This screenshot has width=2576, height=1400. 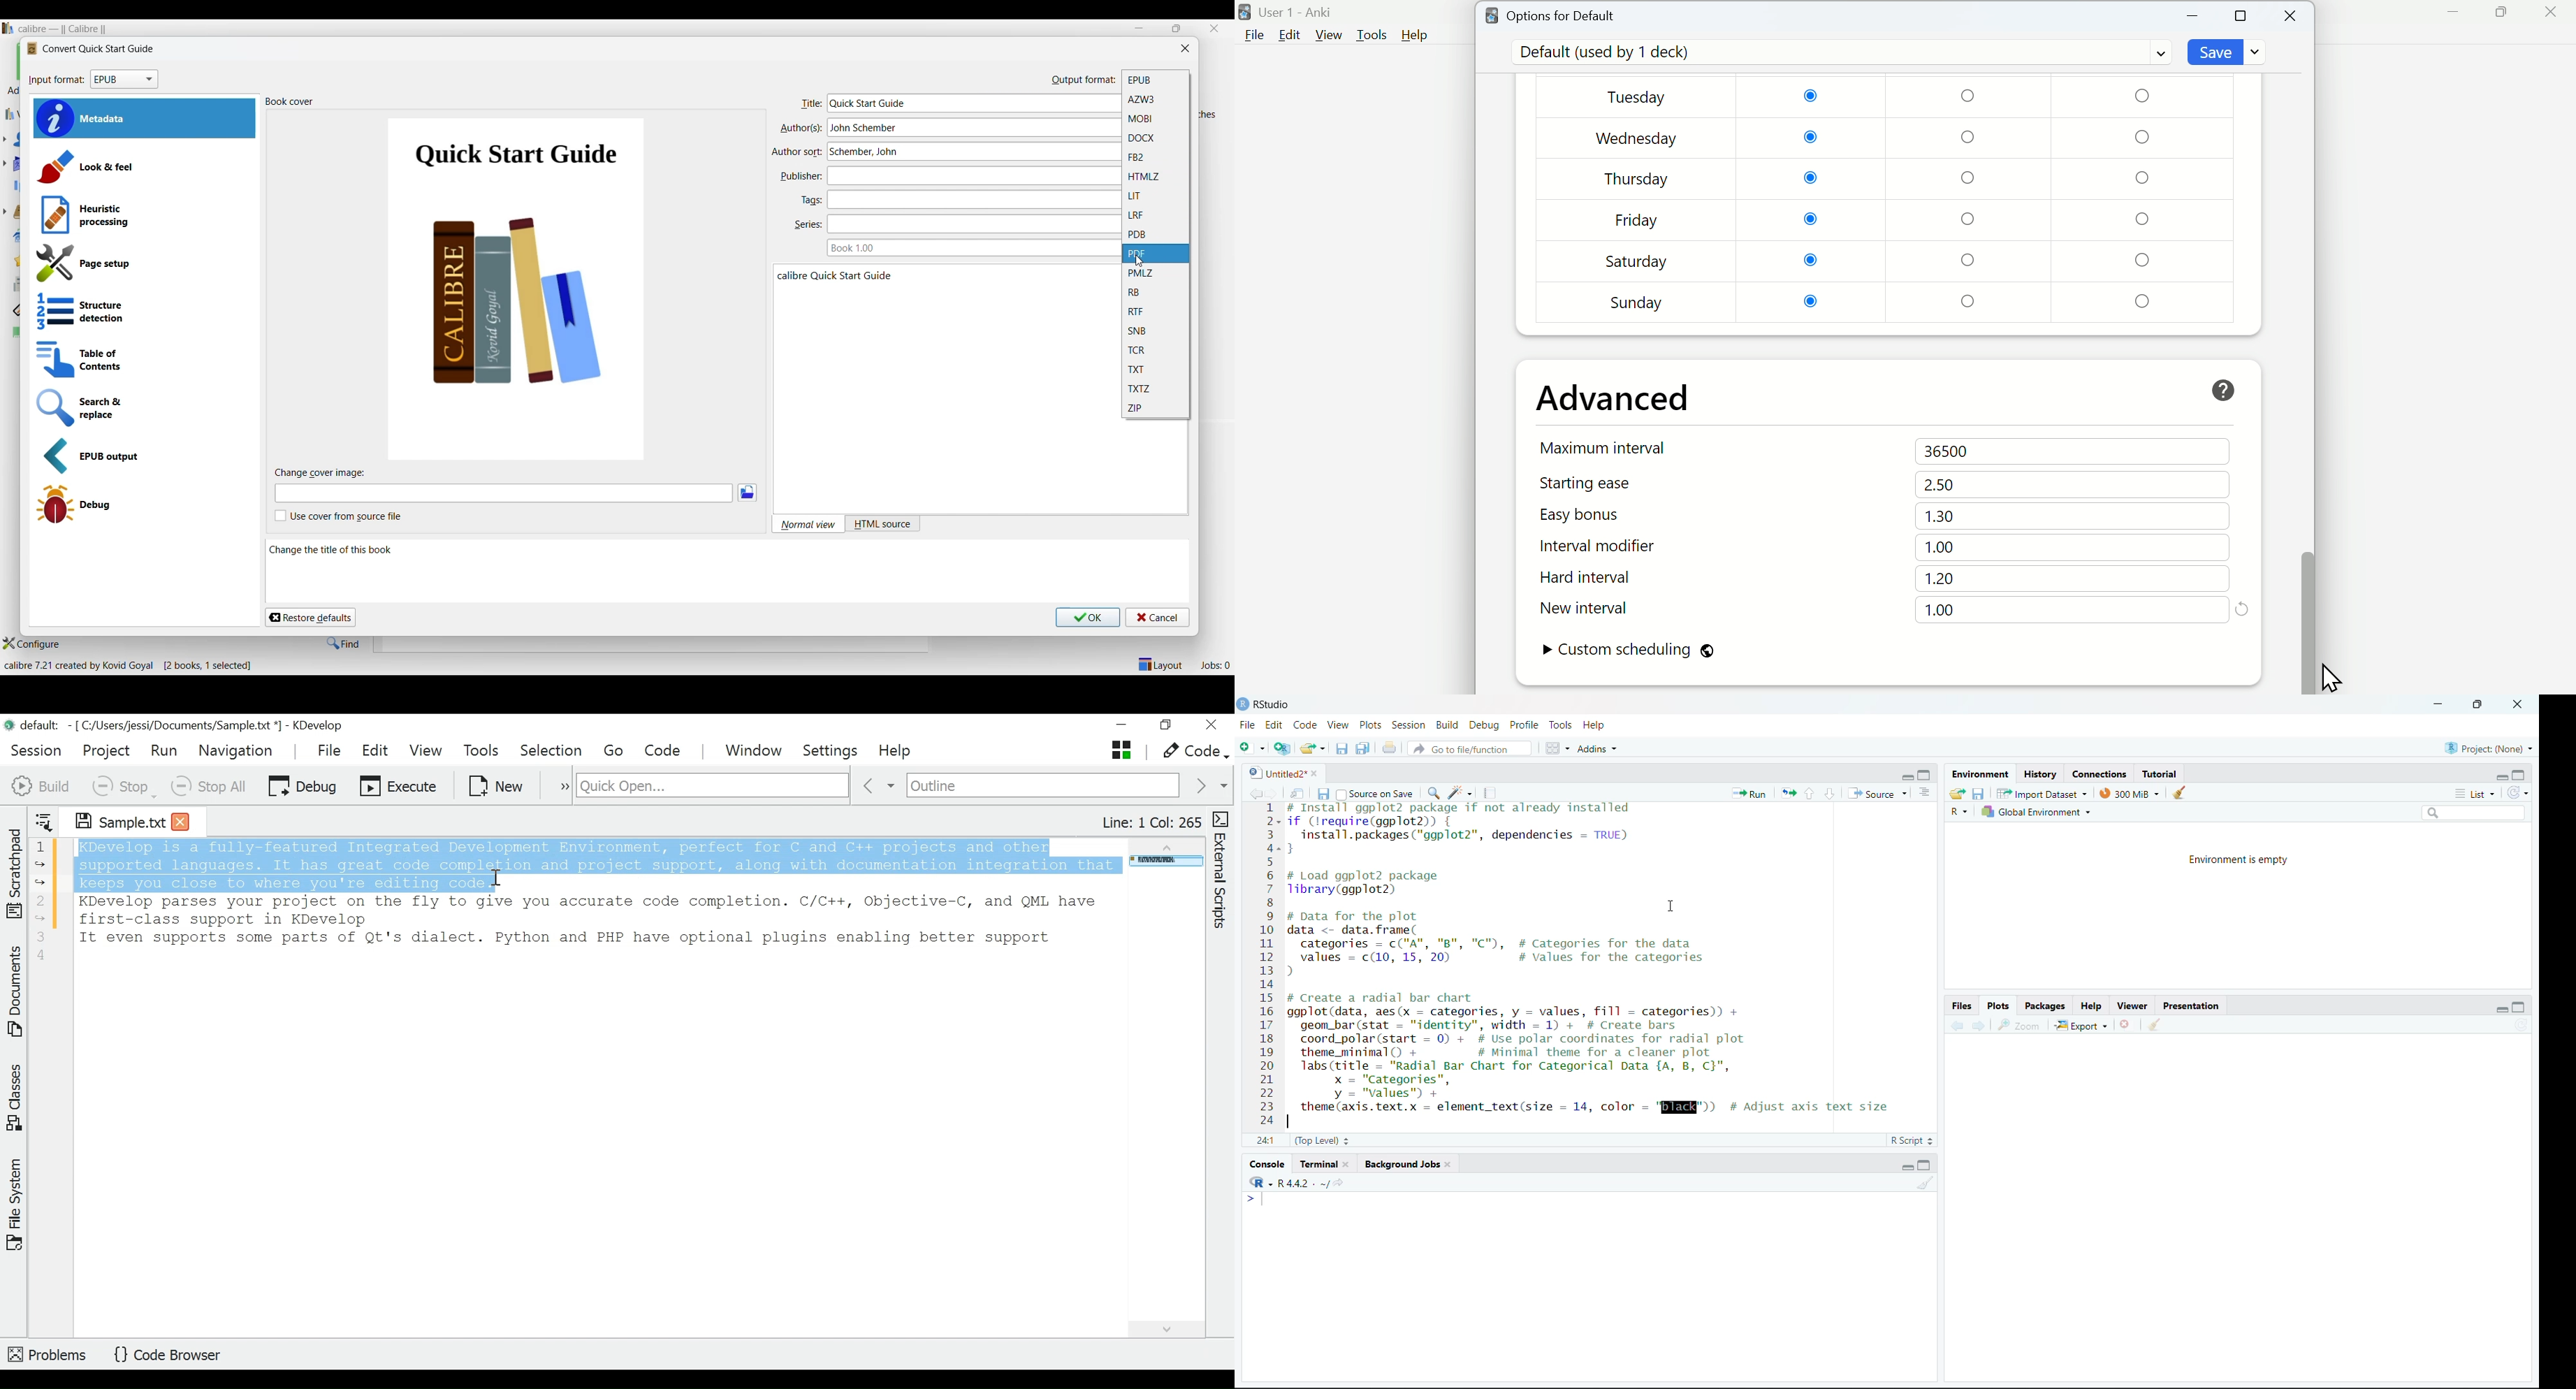 I want to click on Help, so click(x=2094, y=1004).